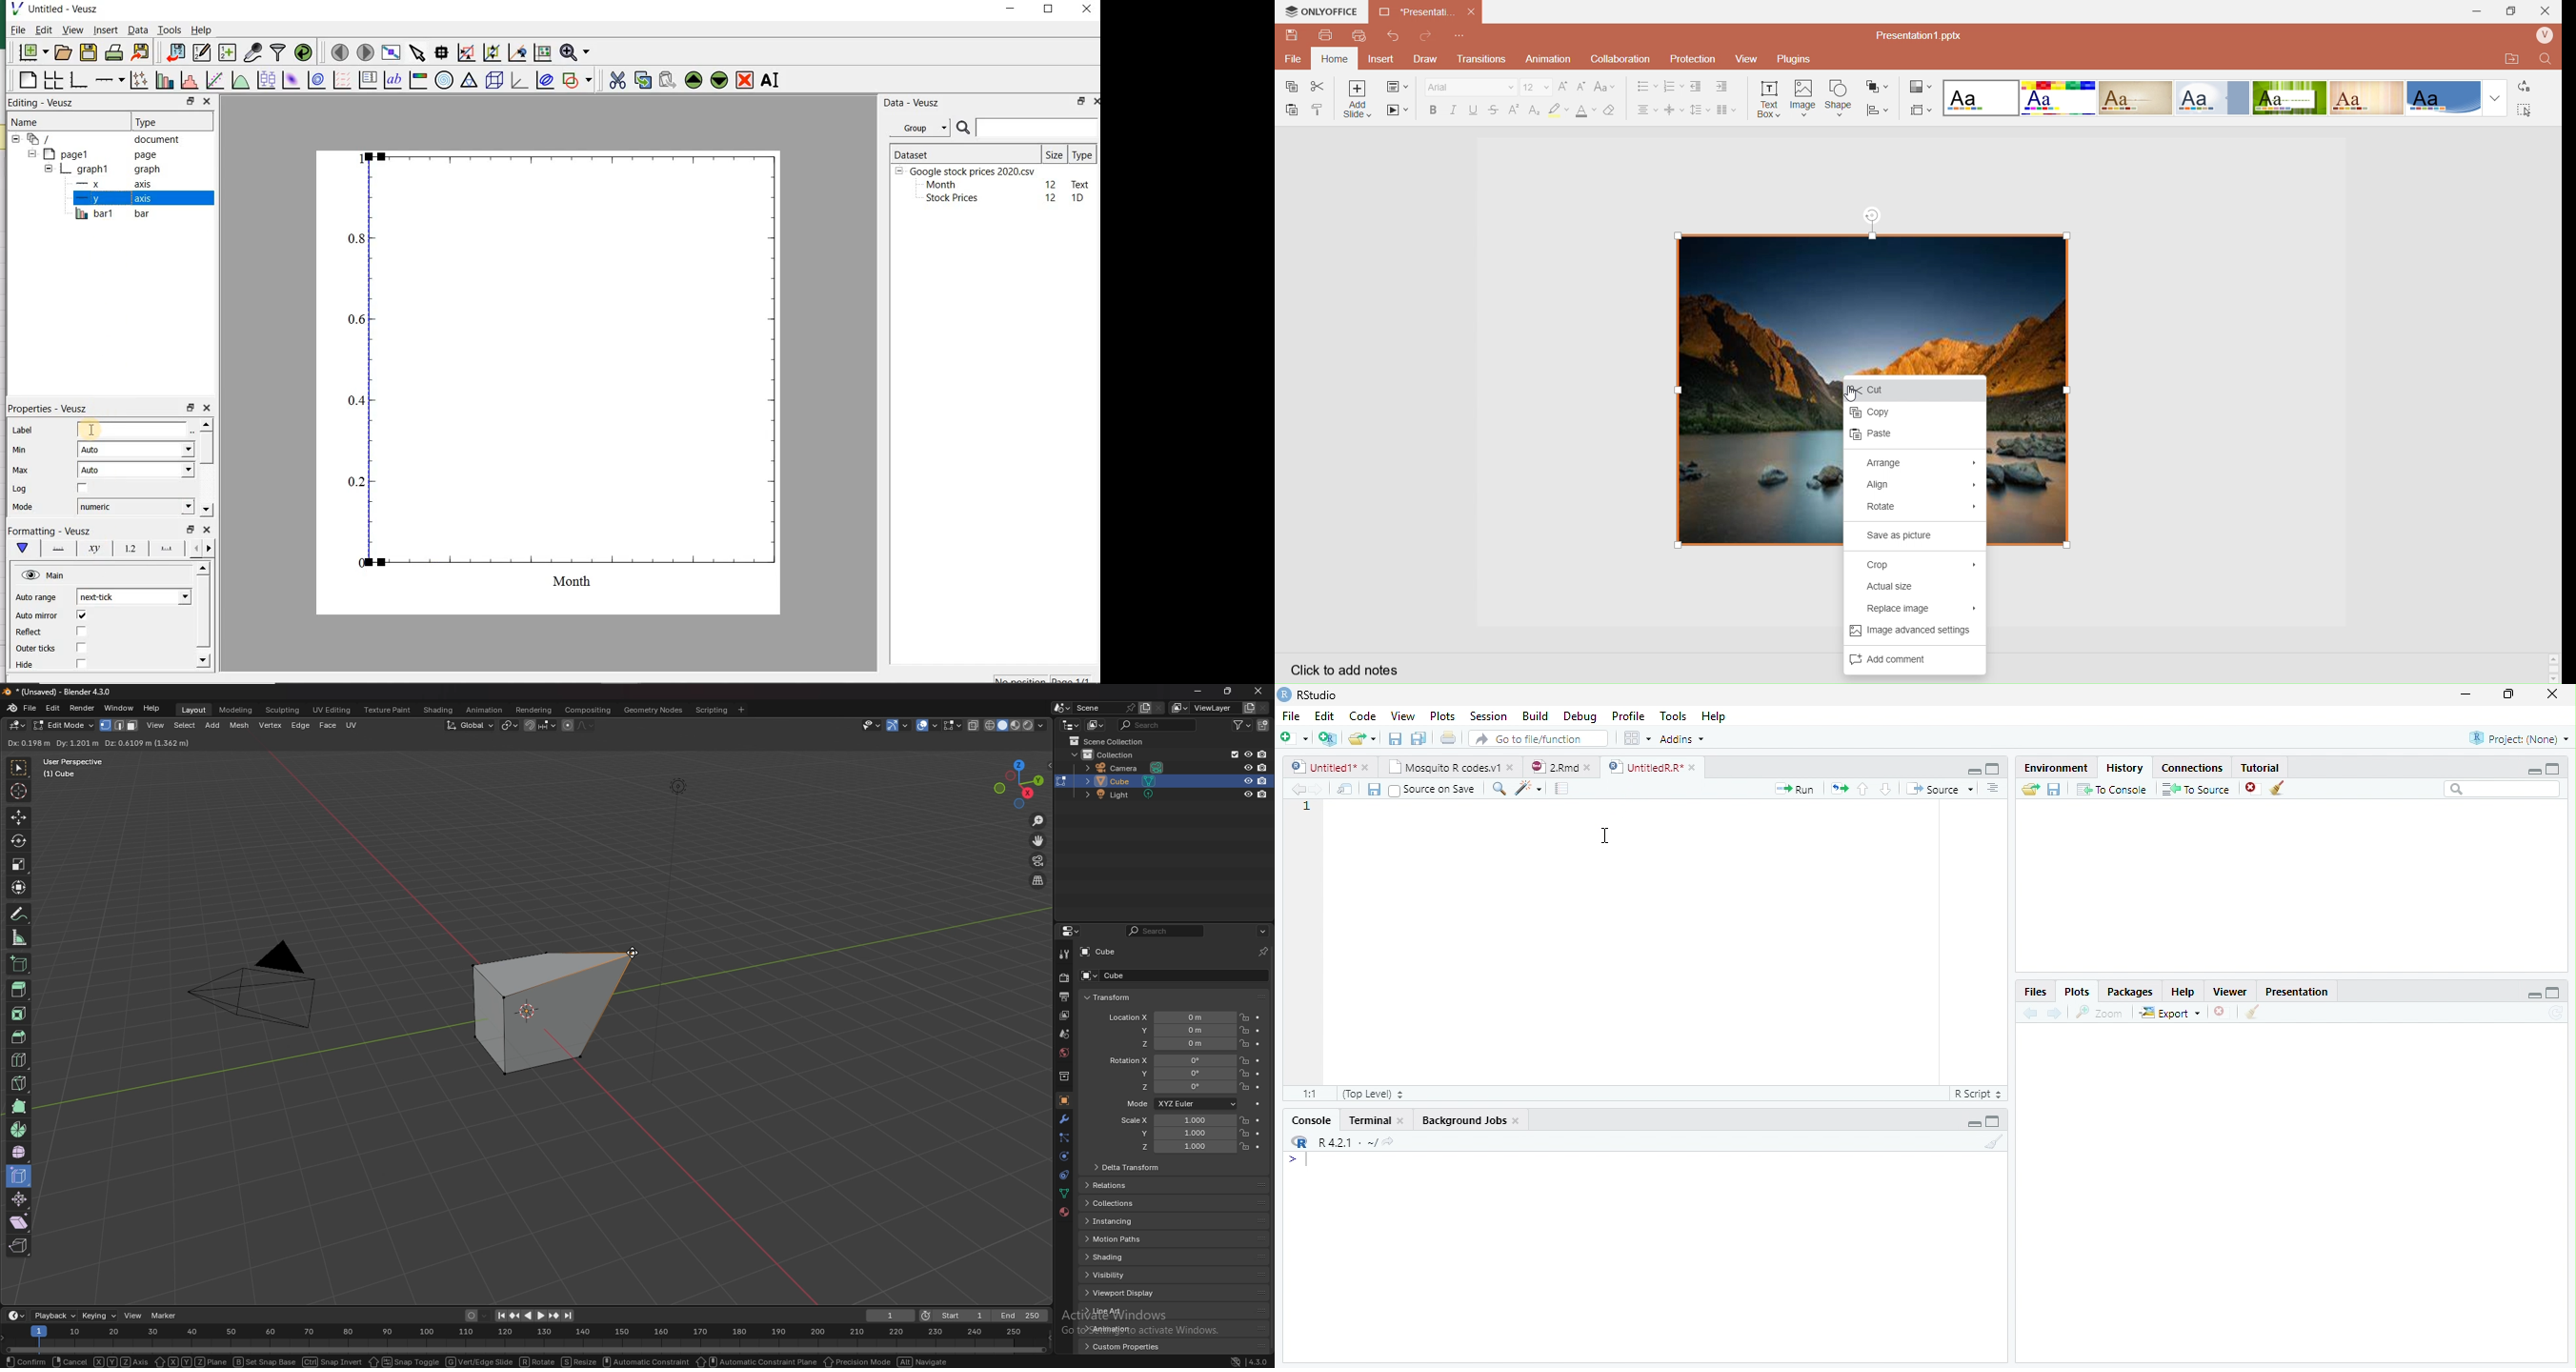  I want to click on File, so click(14, 31).